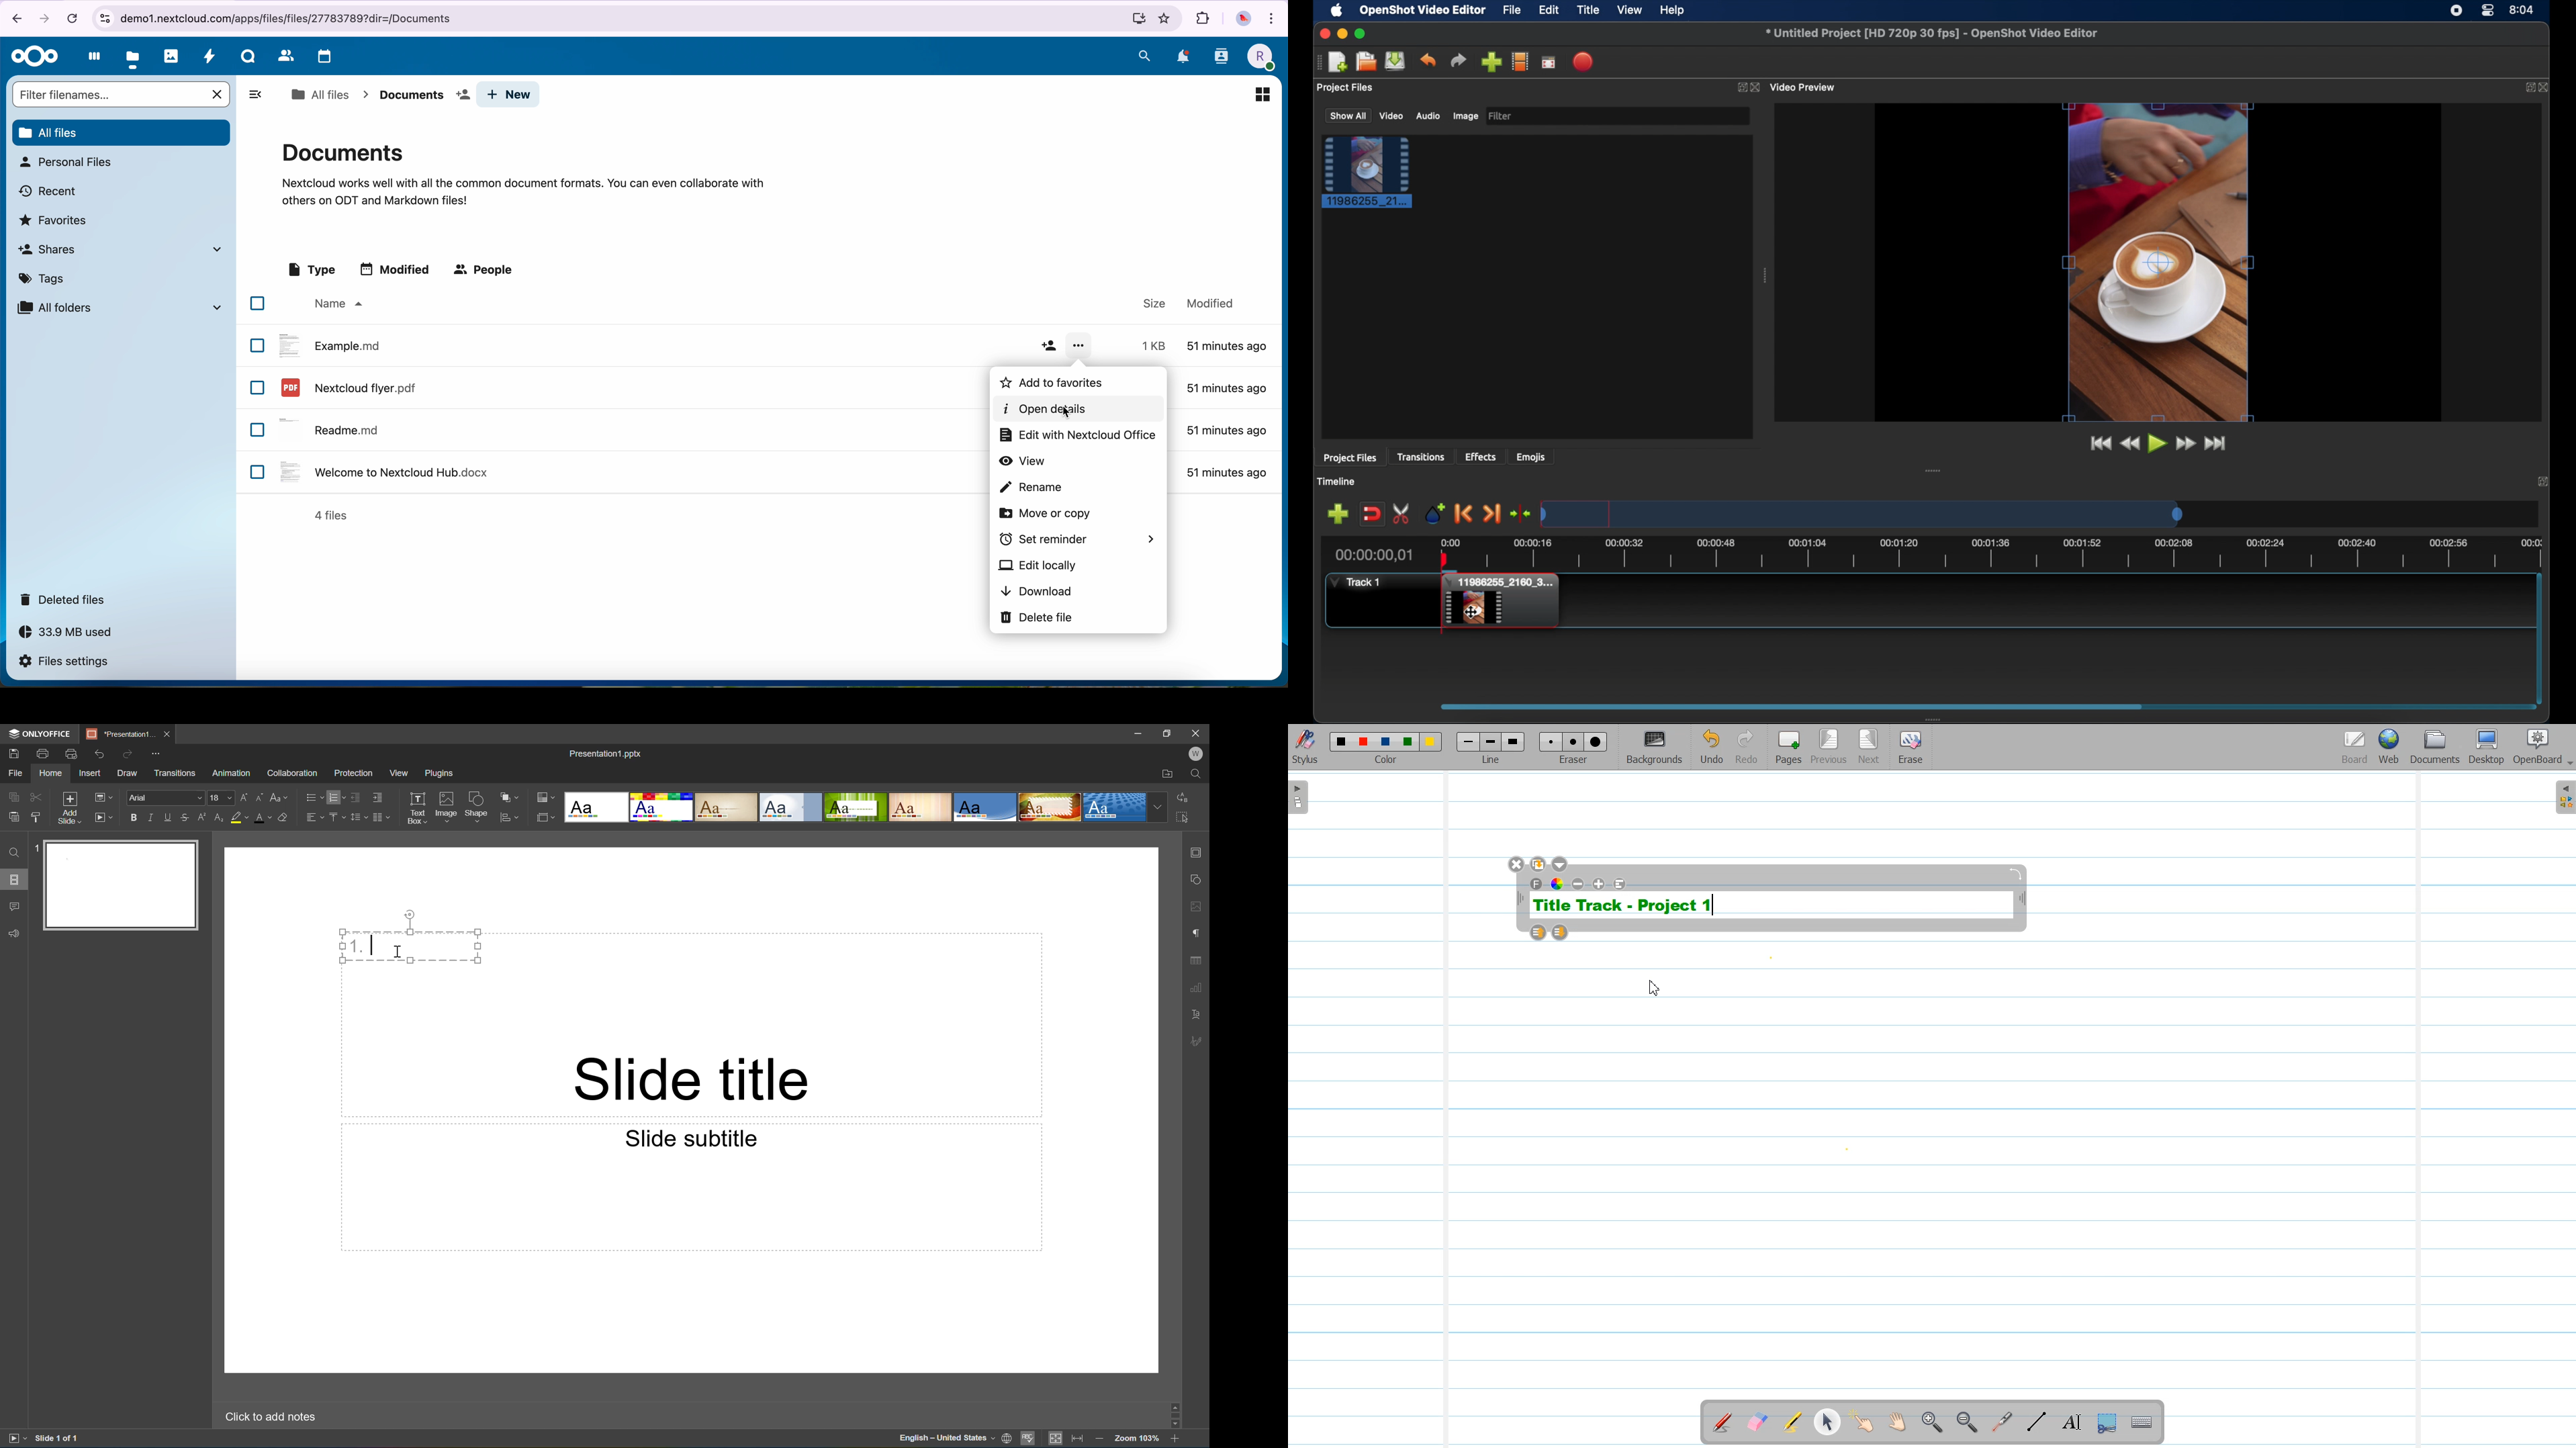  Describe the element at coordinates (49, 190) in the screenshot. I see `recent` at that location.